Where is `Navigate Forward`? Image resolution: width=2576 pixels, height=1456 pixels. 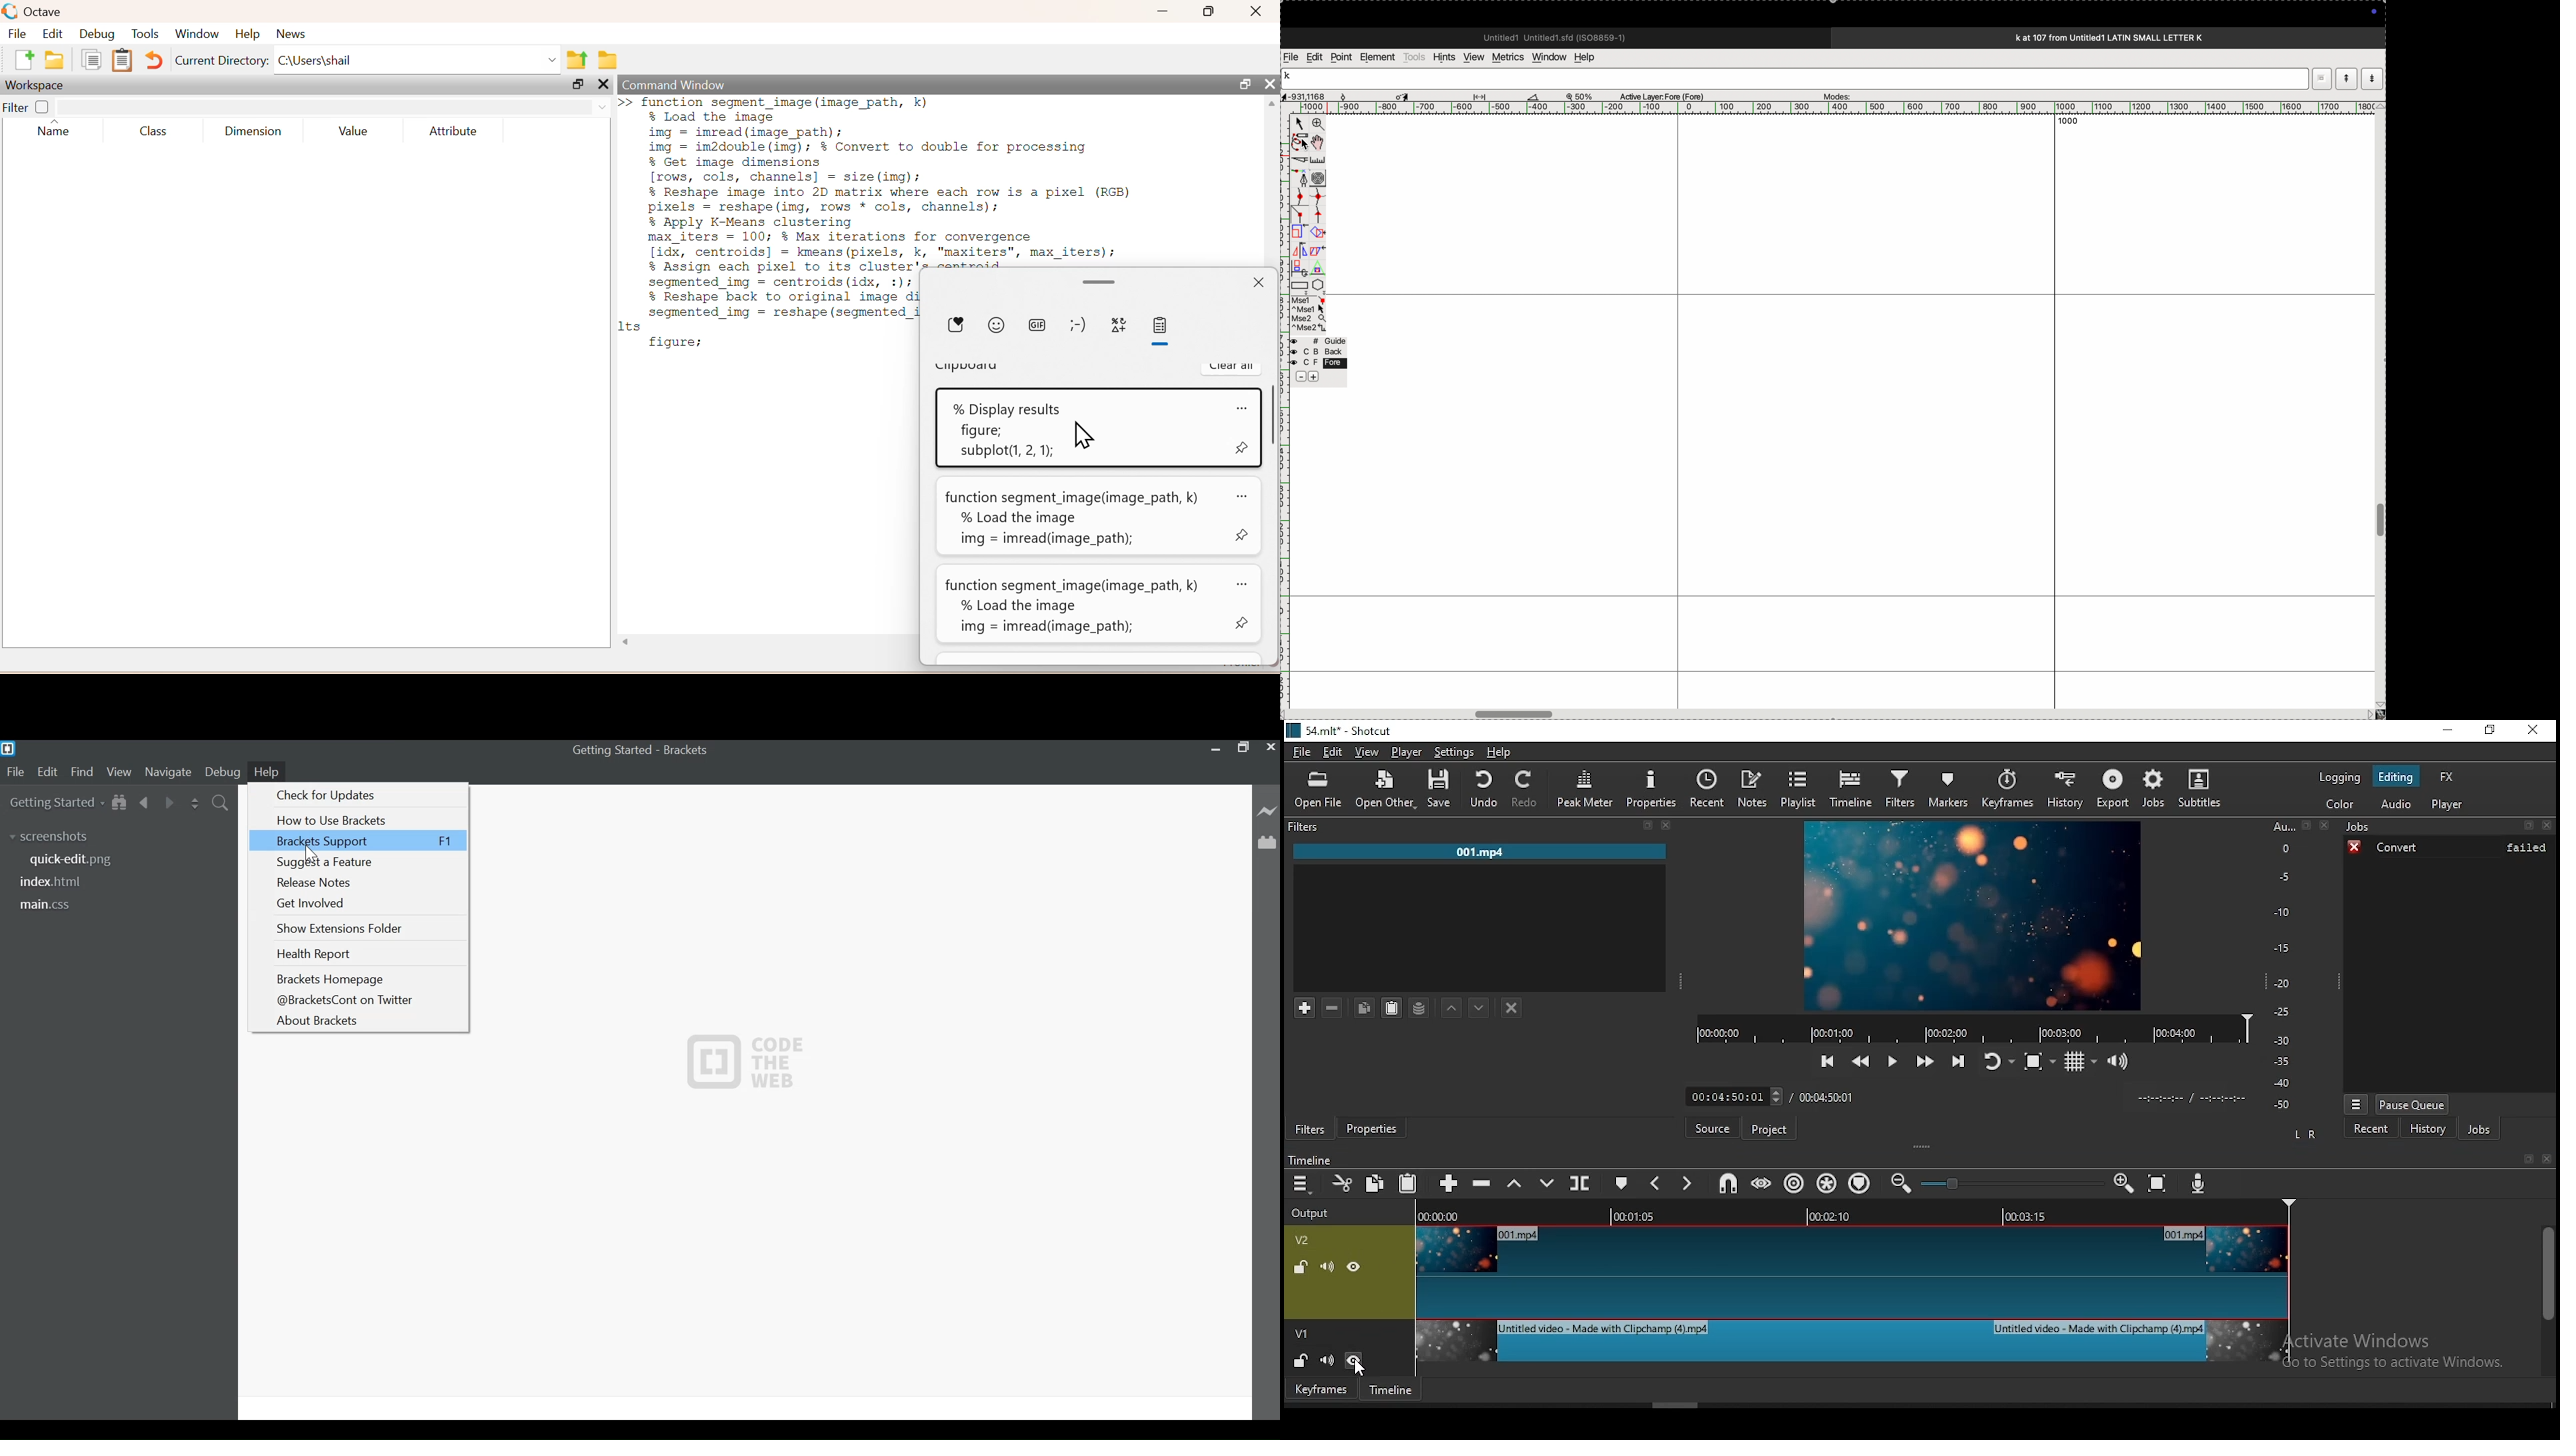
Navigate Forward is located at coordinates (167, 801).